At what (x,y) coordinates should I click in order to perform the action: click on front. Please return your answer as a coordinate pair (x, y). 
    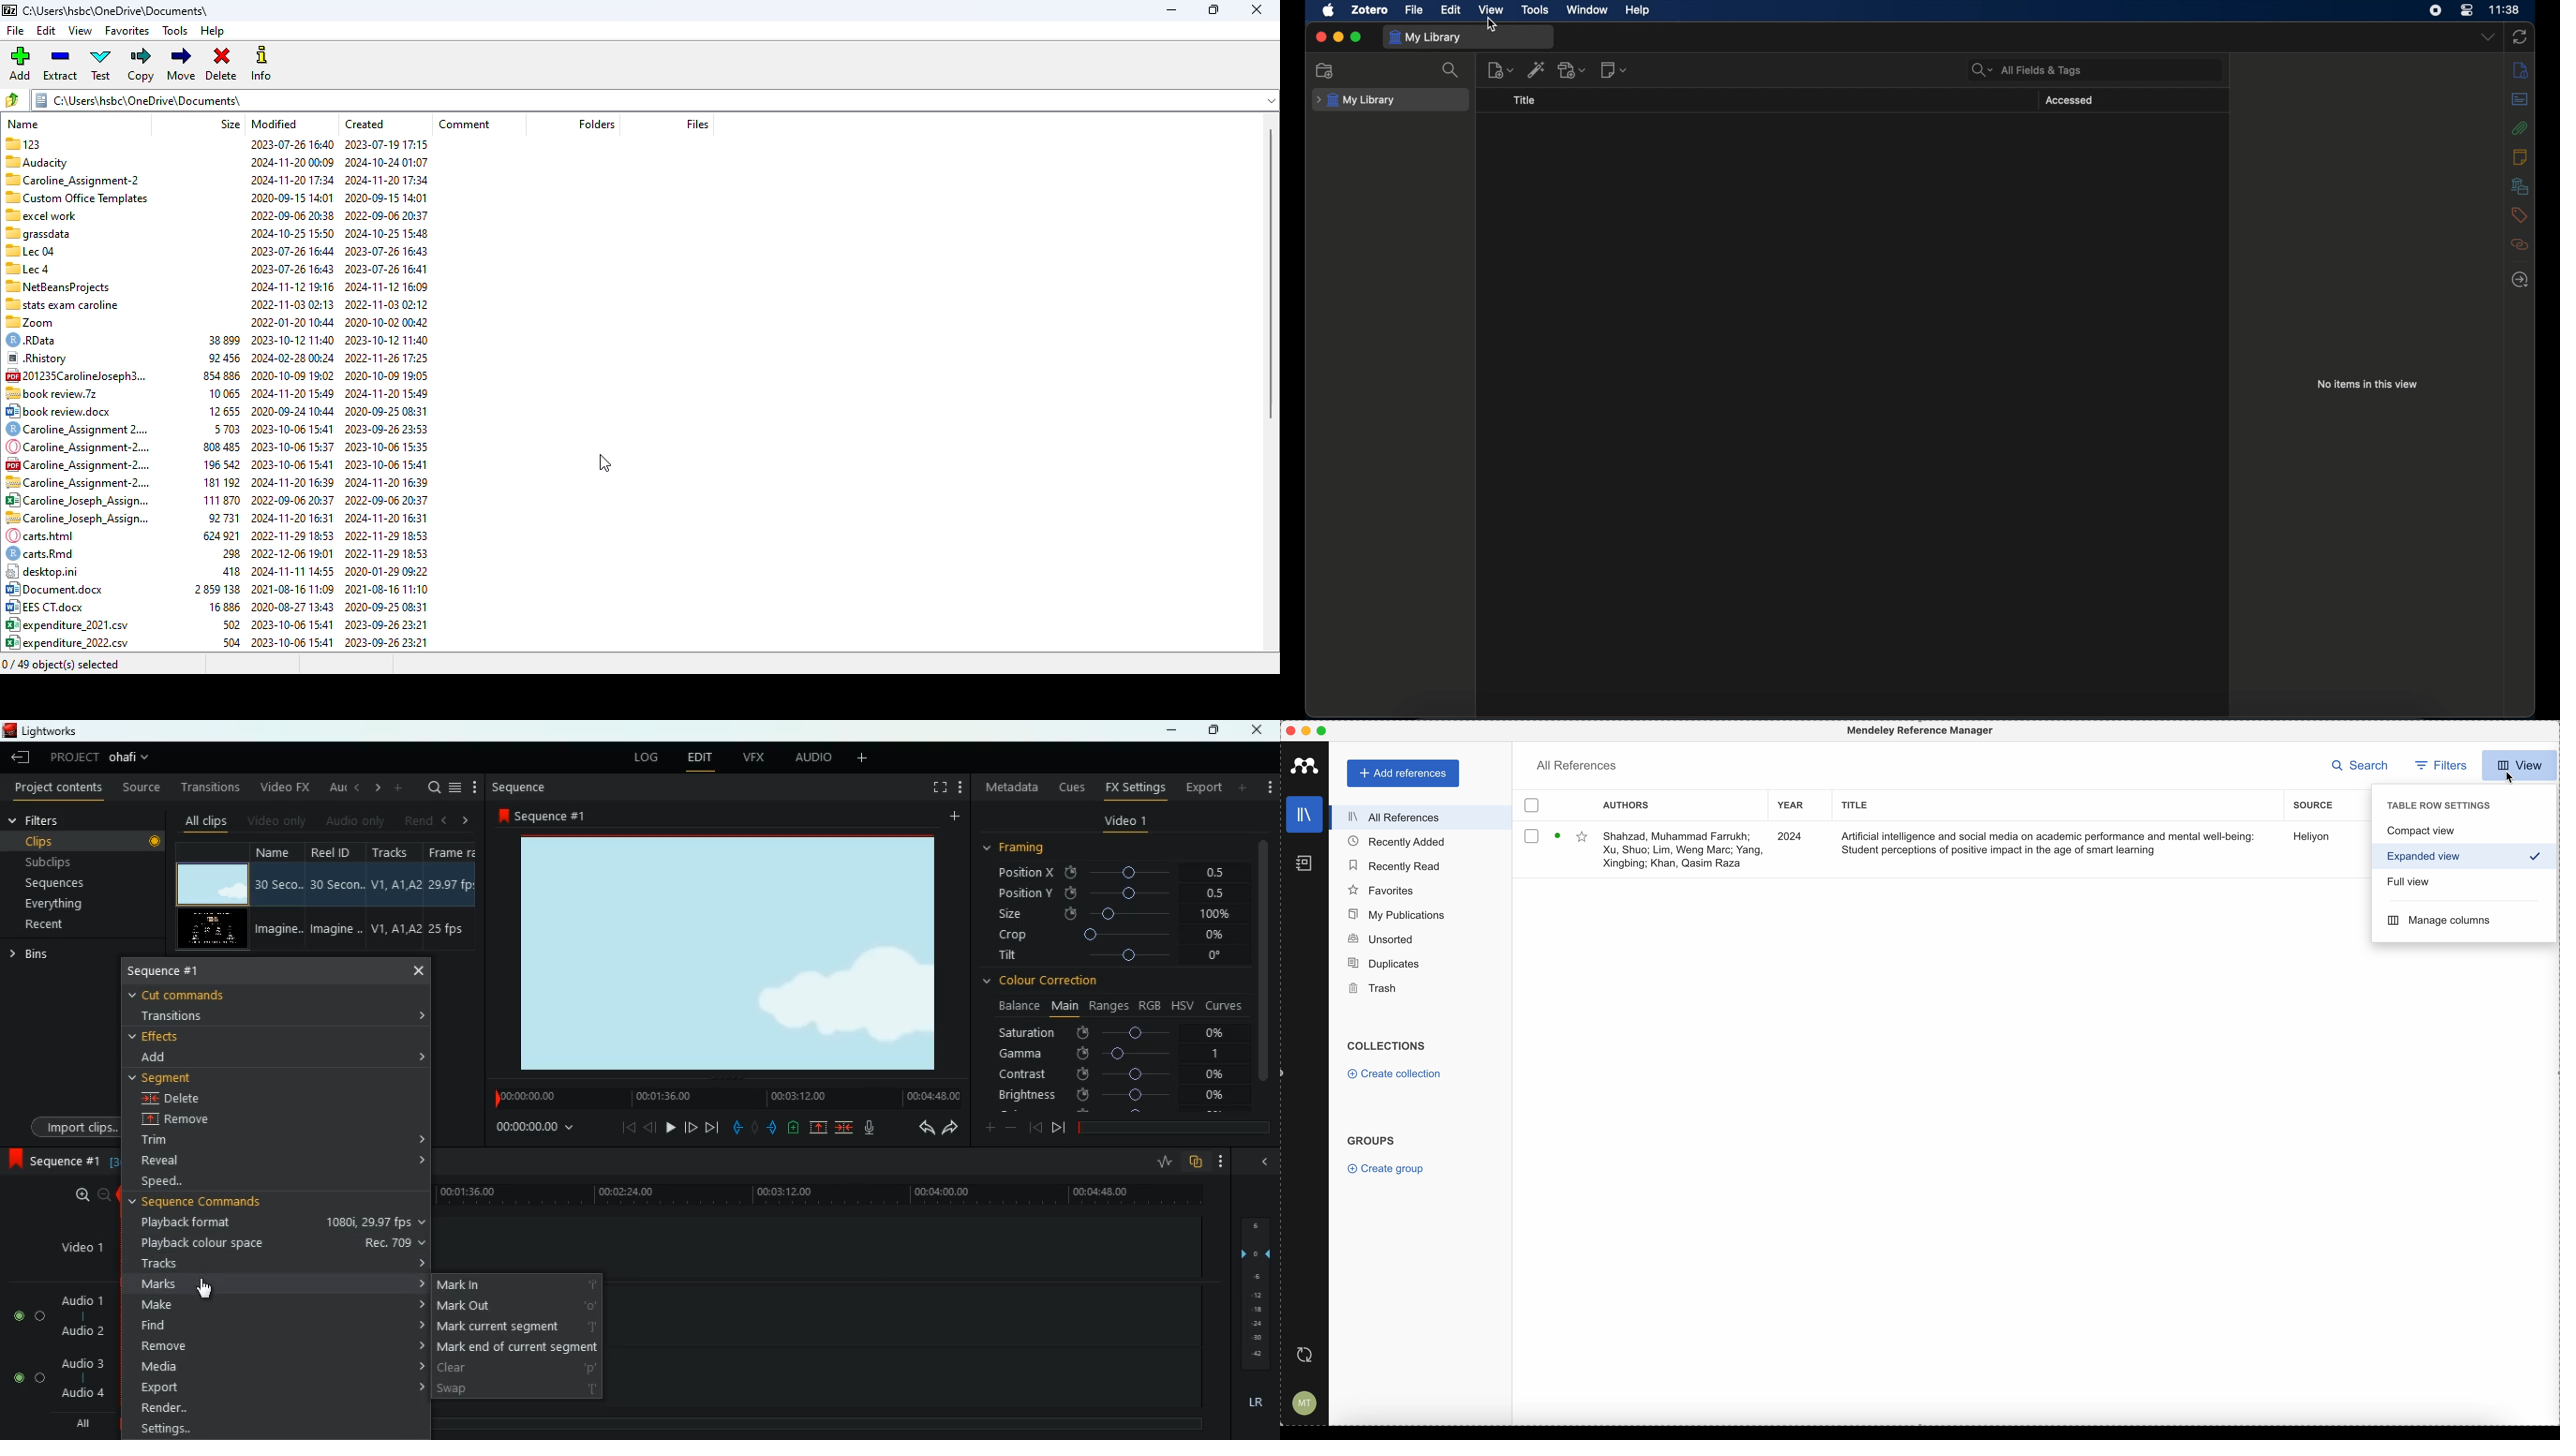
    Looking at the image, I should click on (692, 1127).